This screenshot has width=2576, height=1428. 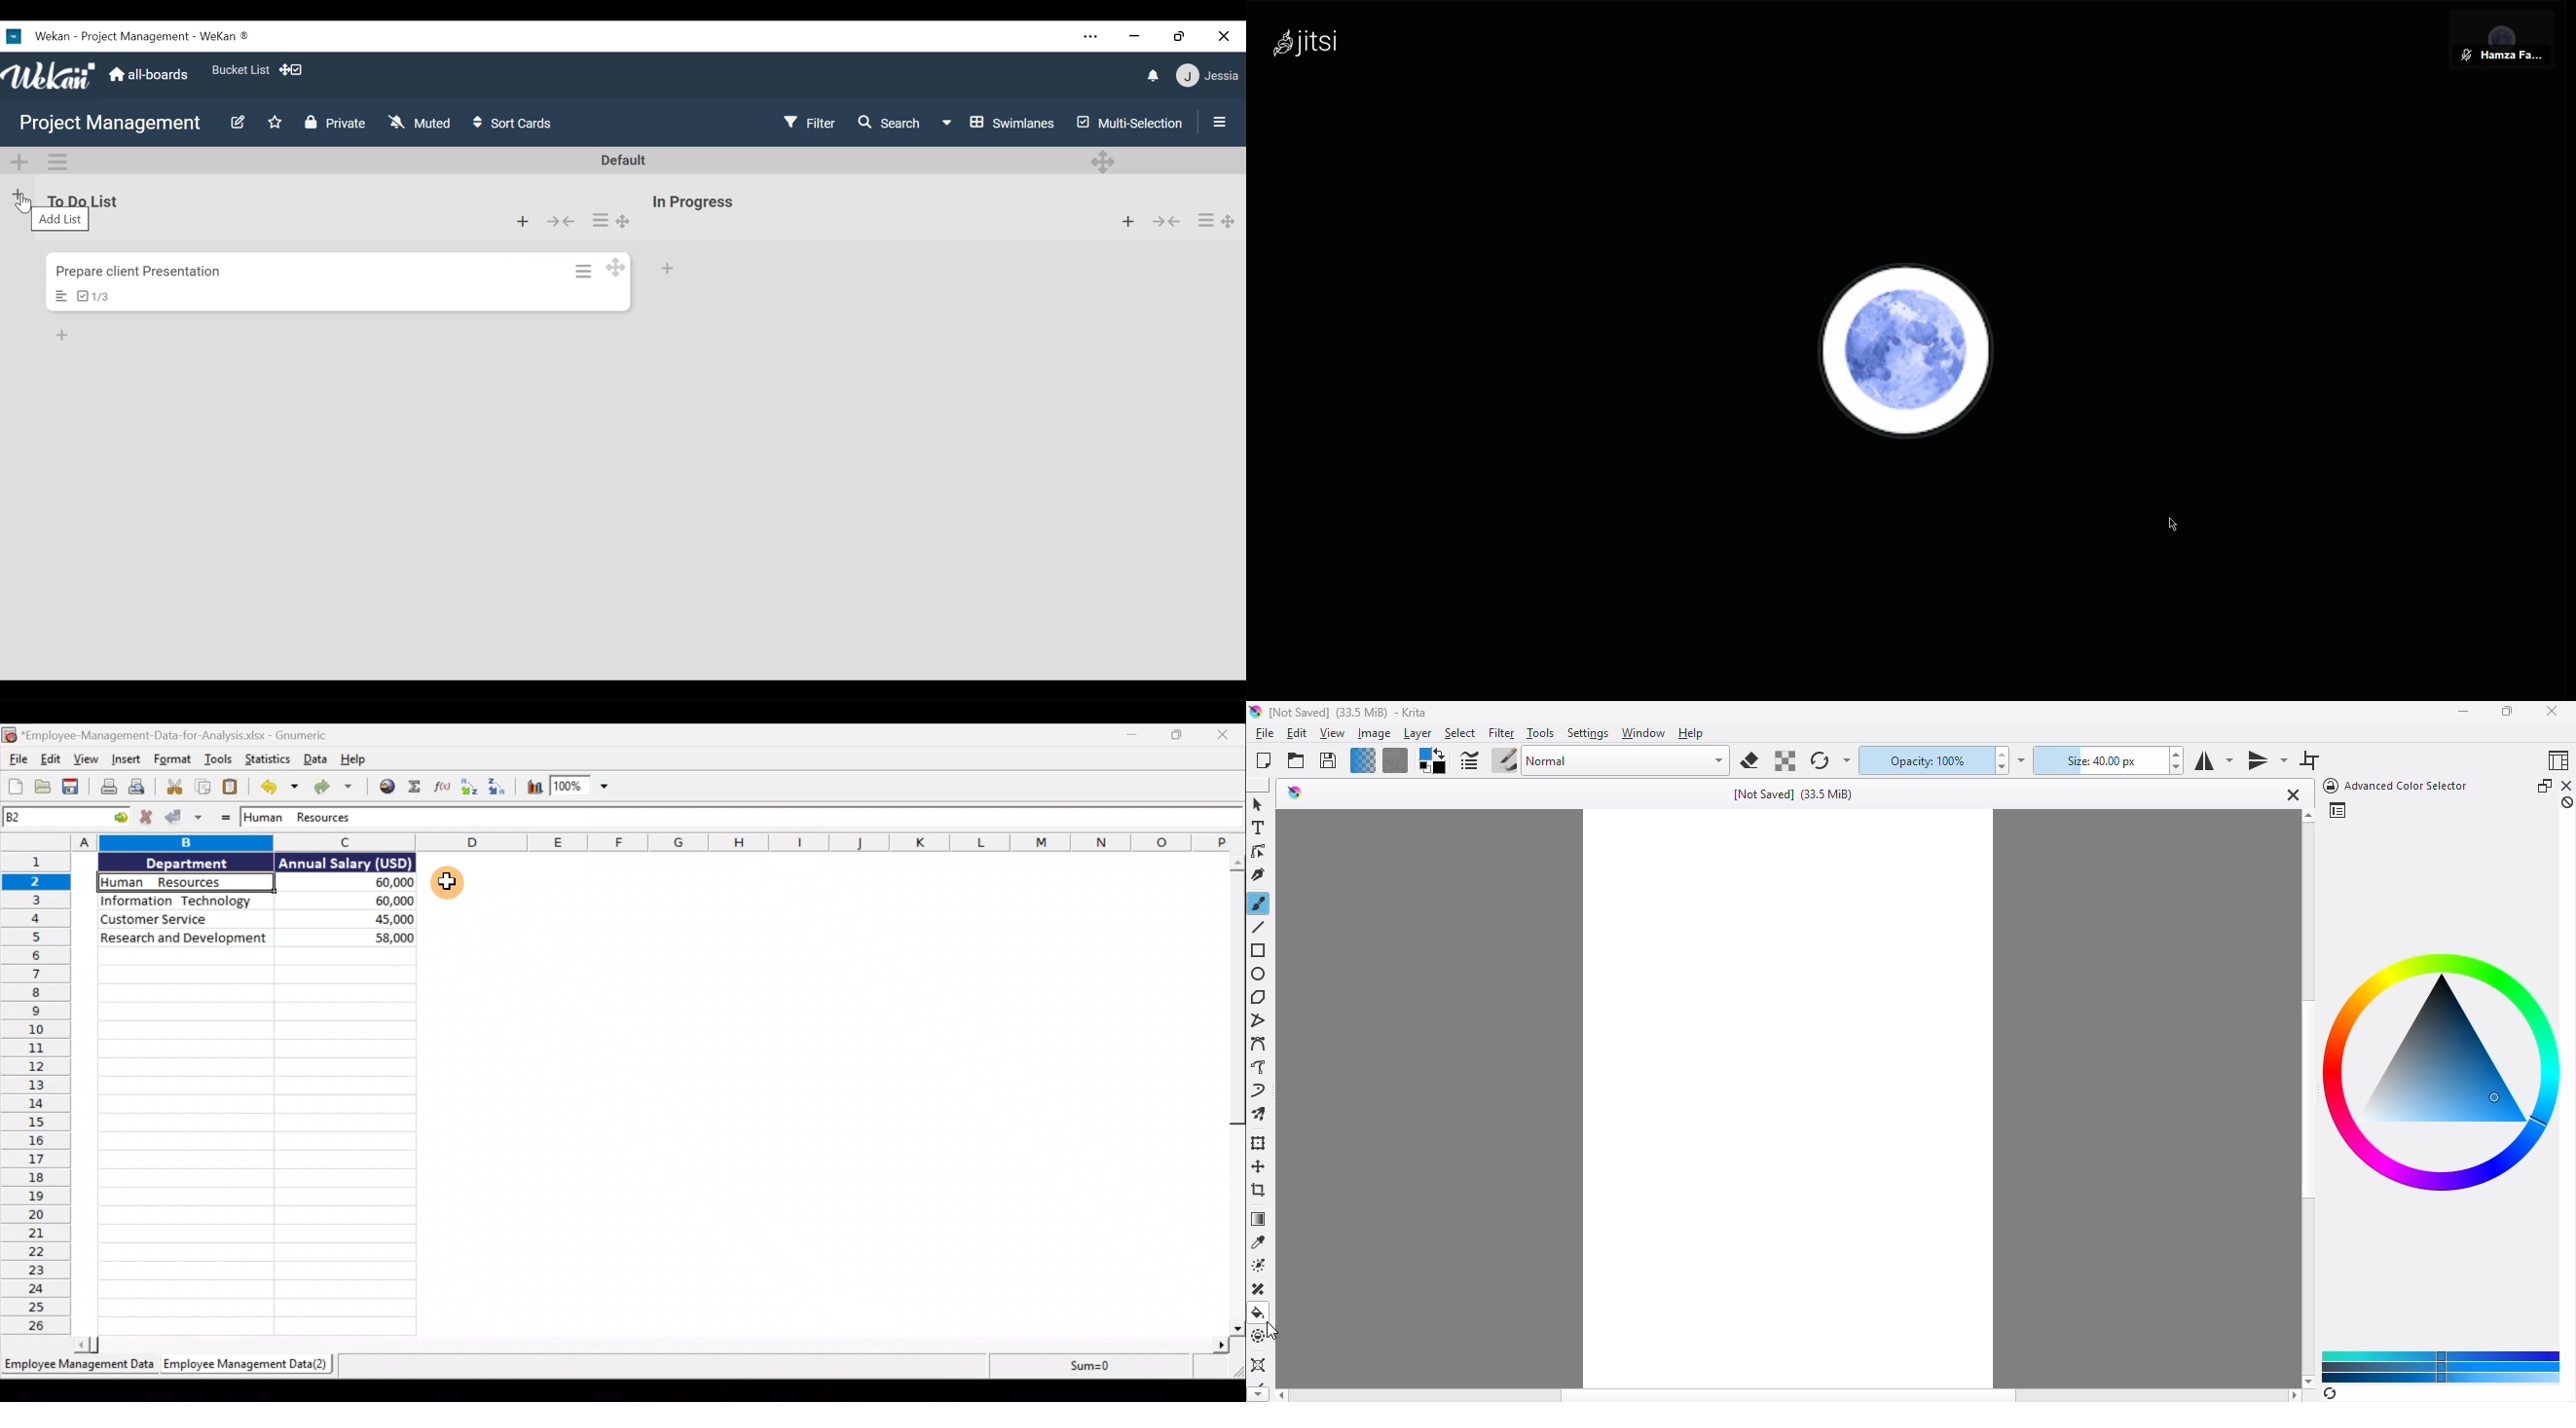 What do you see at coordinates (1235, 1096) in the screenshot?
I see `scroll bar` at bounding box center [1235, 1096].